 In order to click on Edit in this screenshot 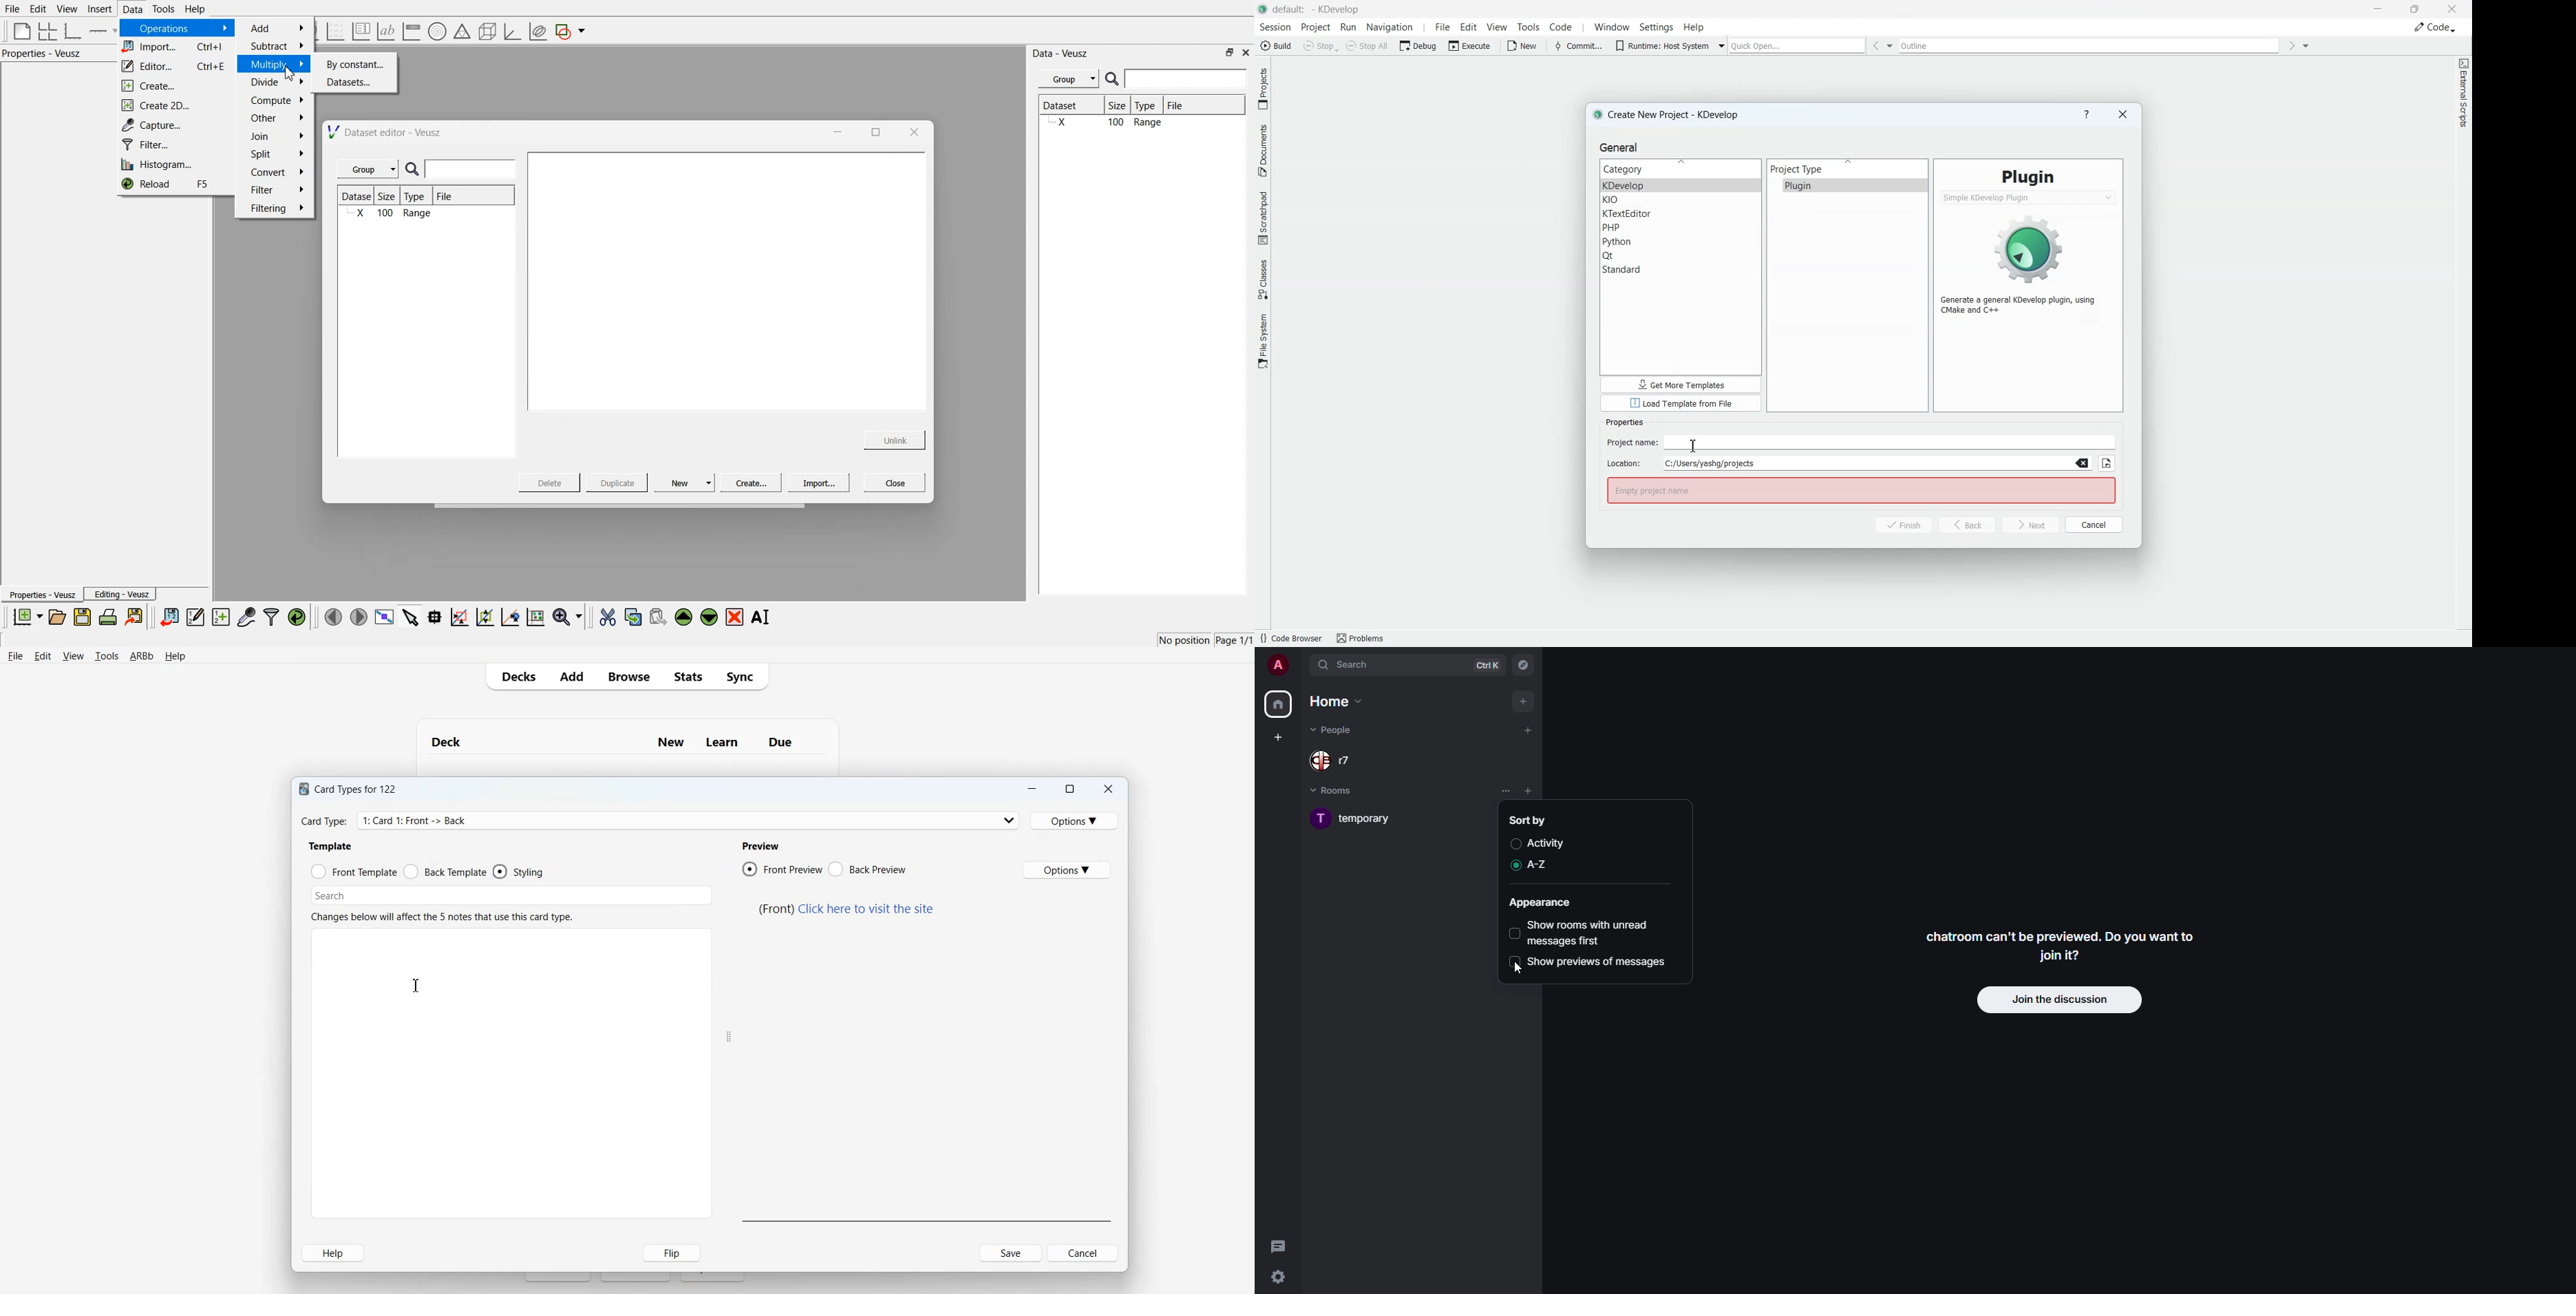, I will do `click(39, 8)`.